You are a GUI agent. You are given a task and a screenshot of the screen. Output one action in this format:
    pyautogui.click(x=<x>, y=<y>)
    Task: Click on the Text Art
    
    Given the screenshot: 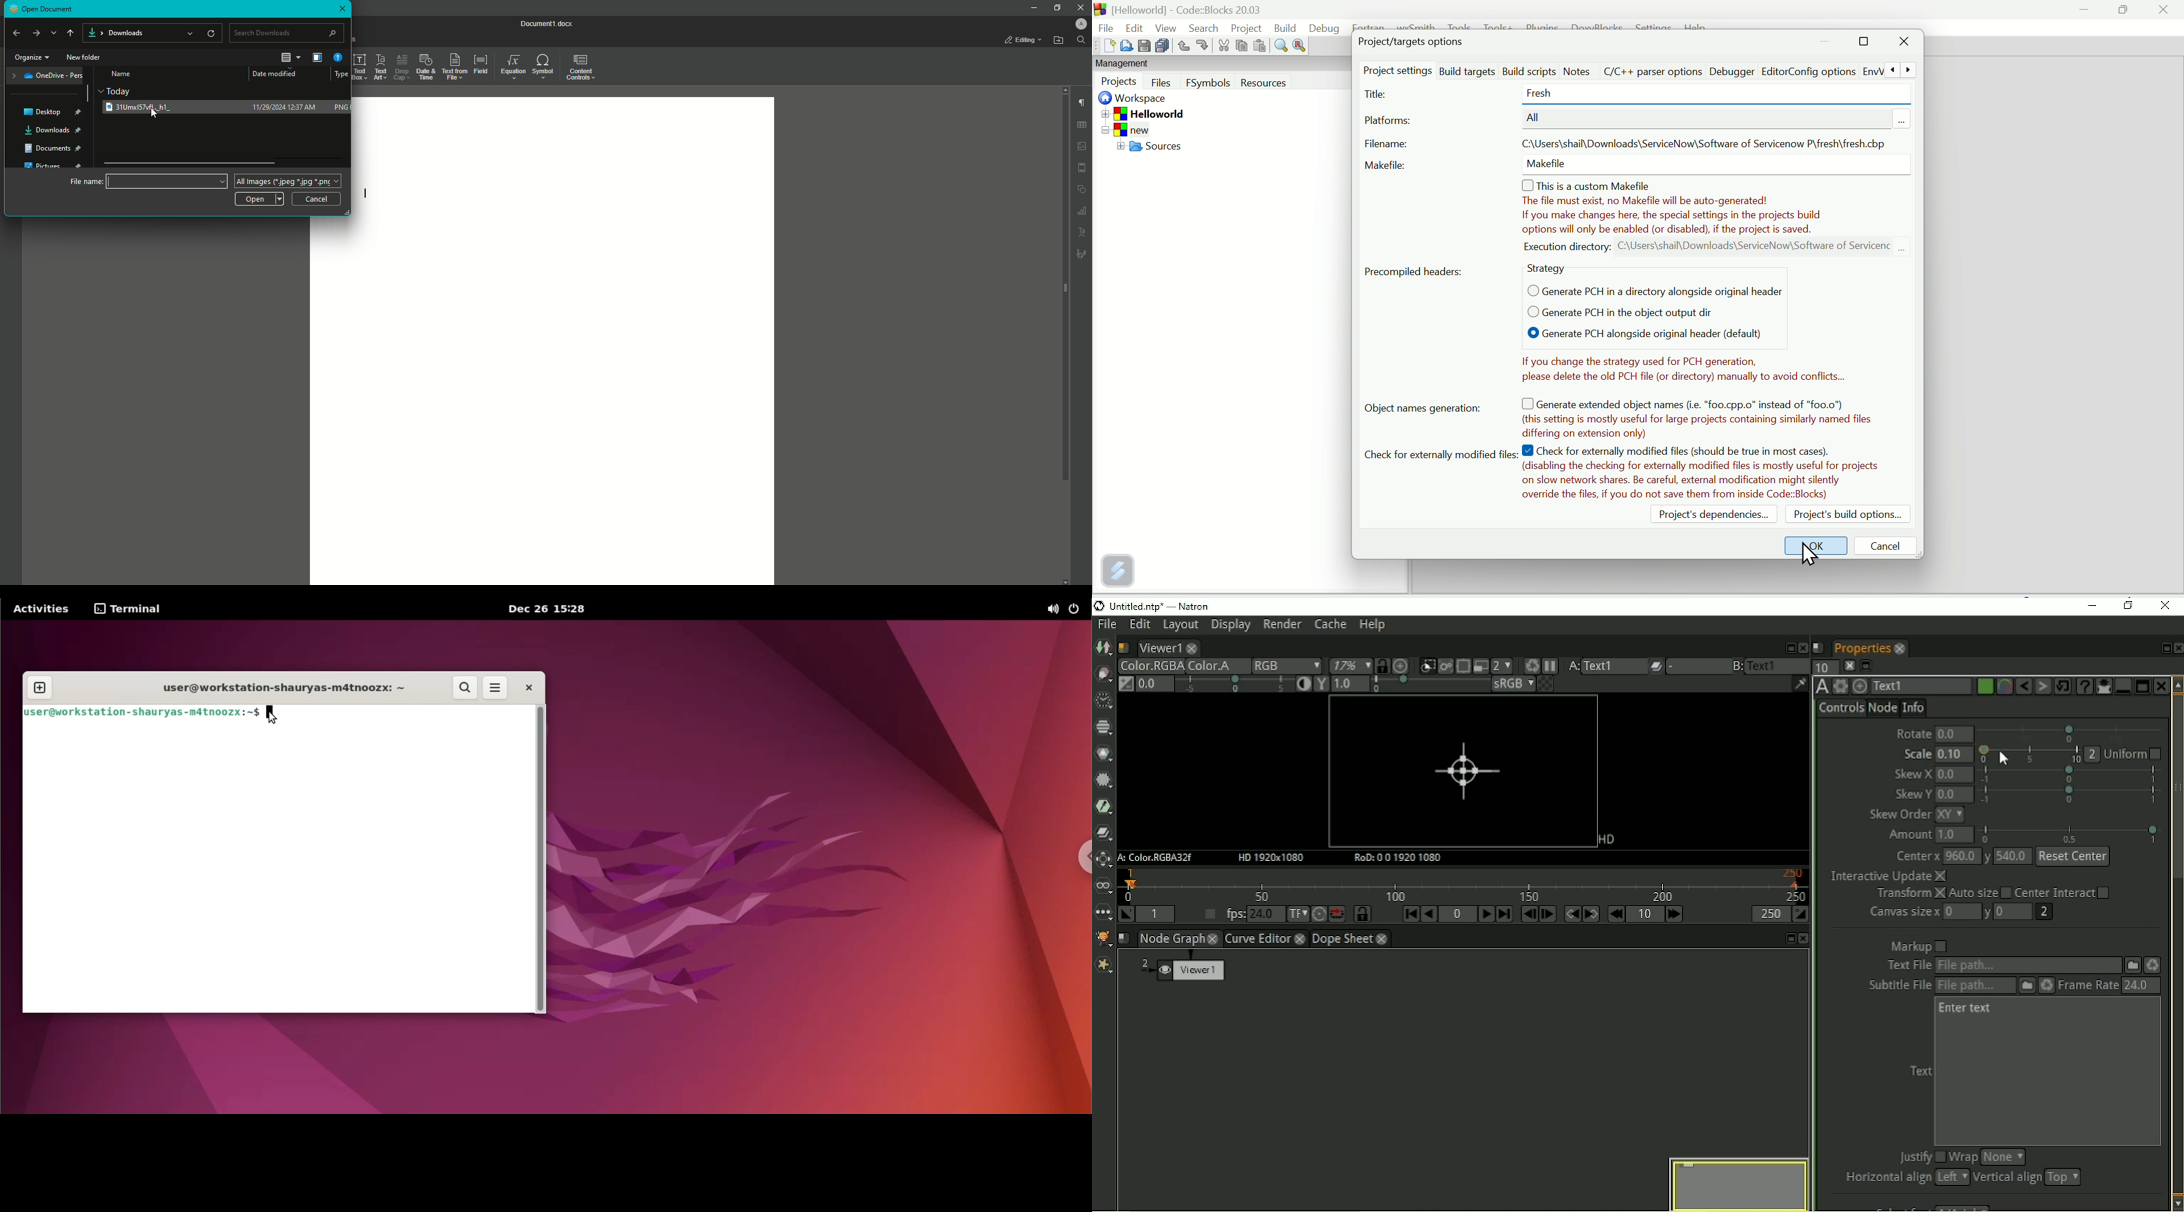 What is the action you would take?
    pyautogui.click(x=377, y=66)
    